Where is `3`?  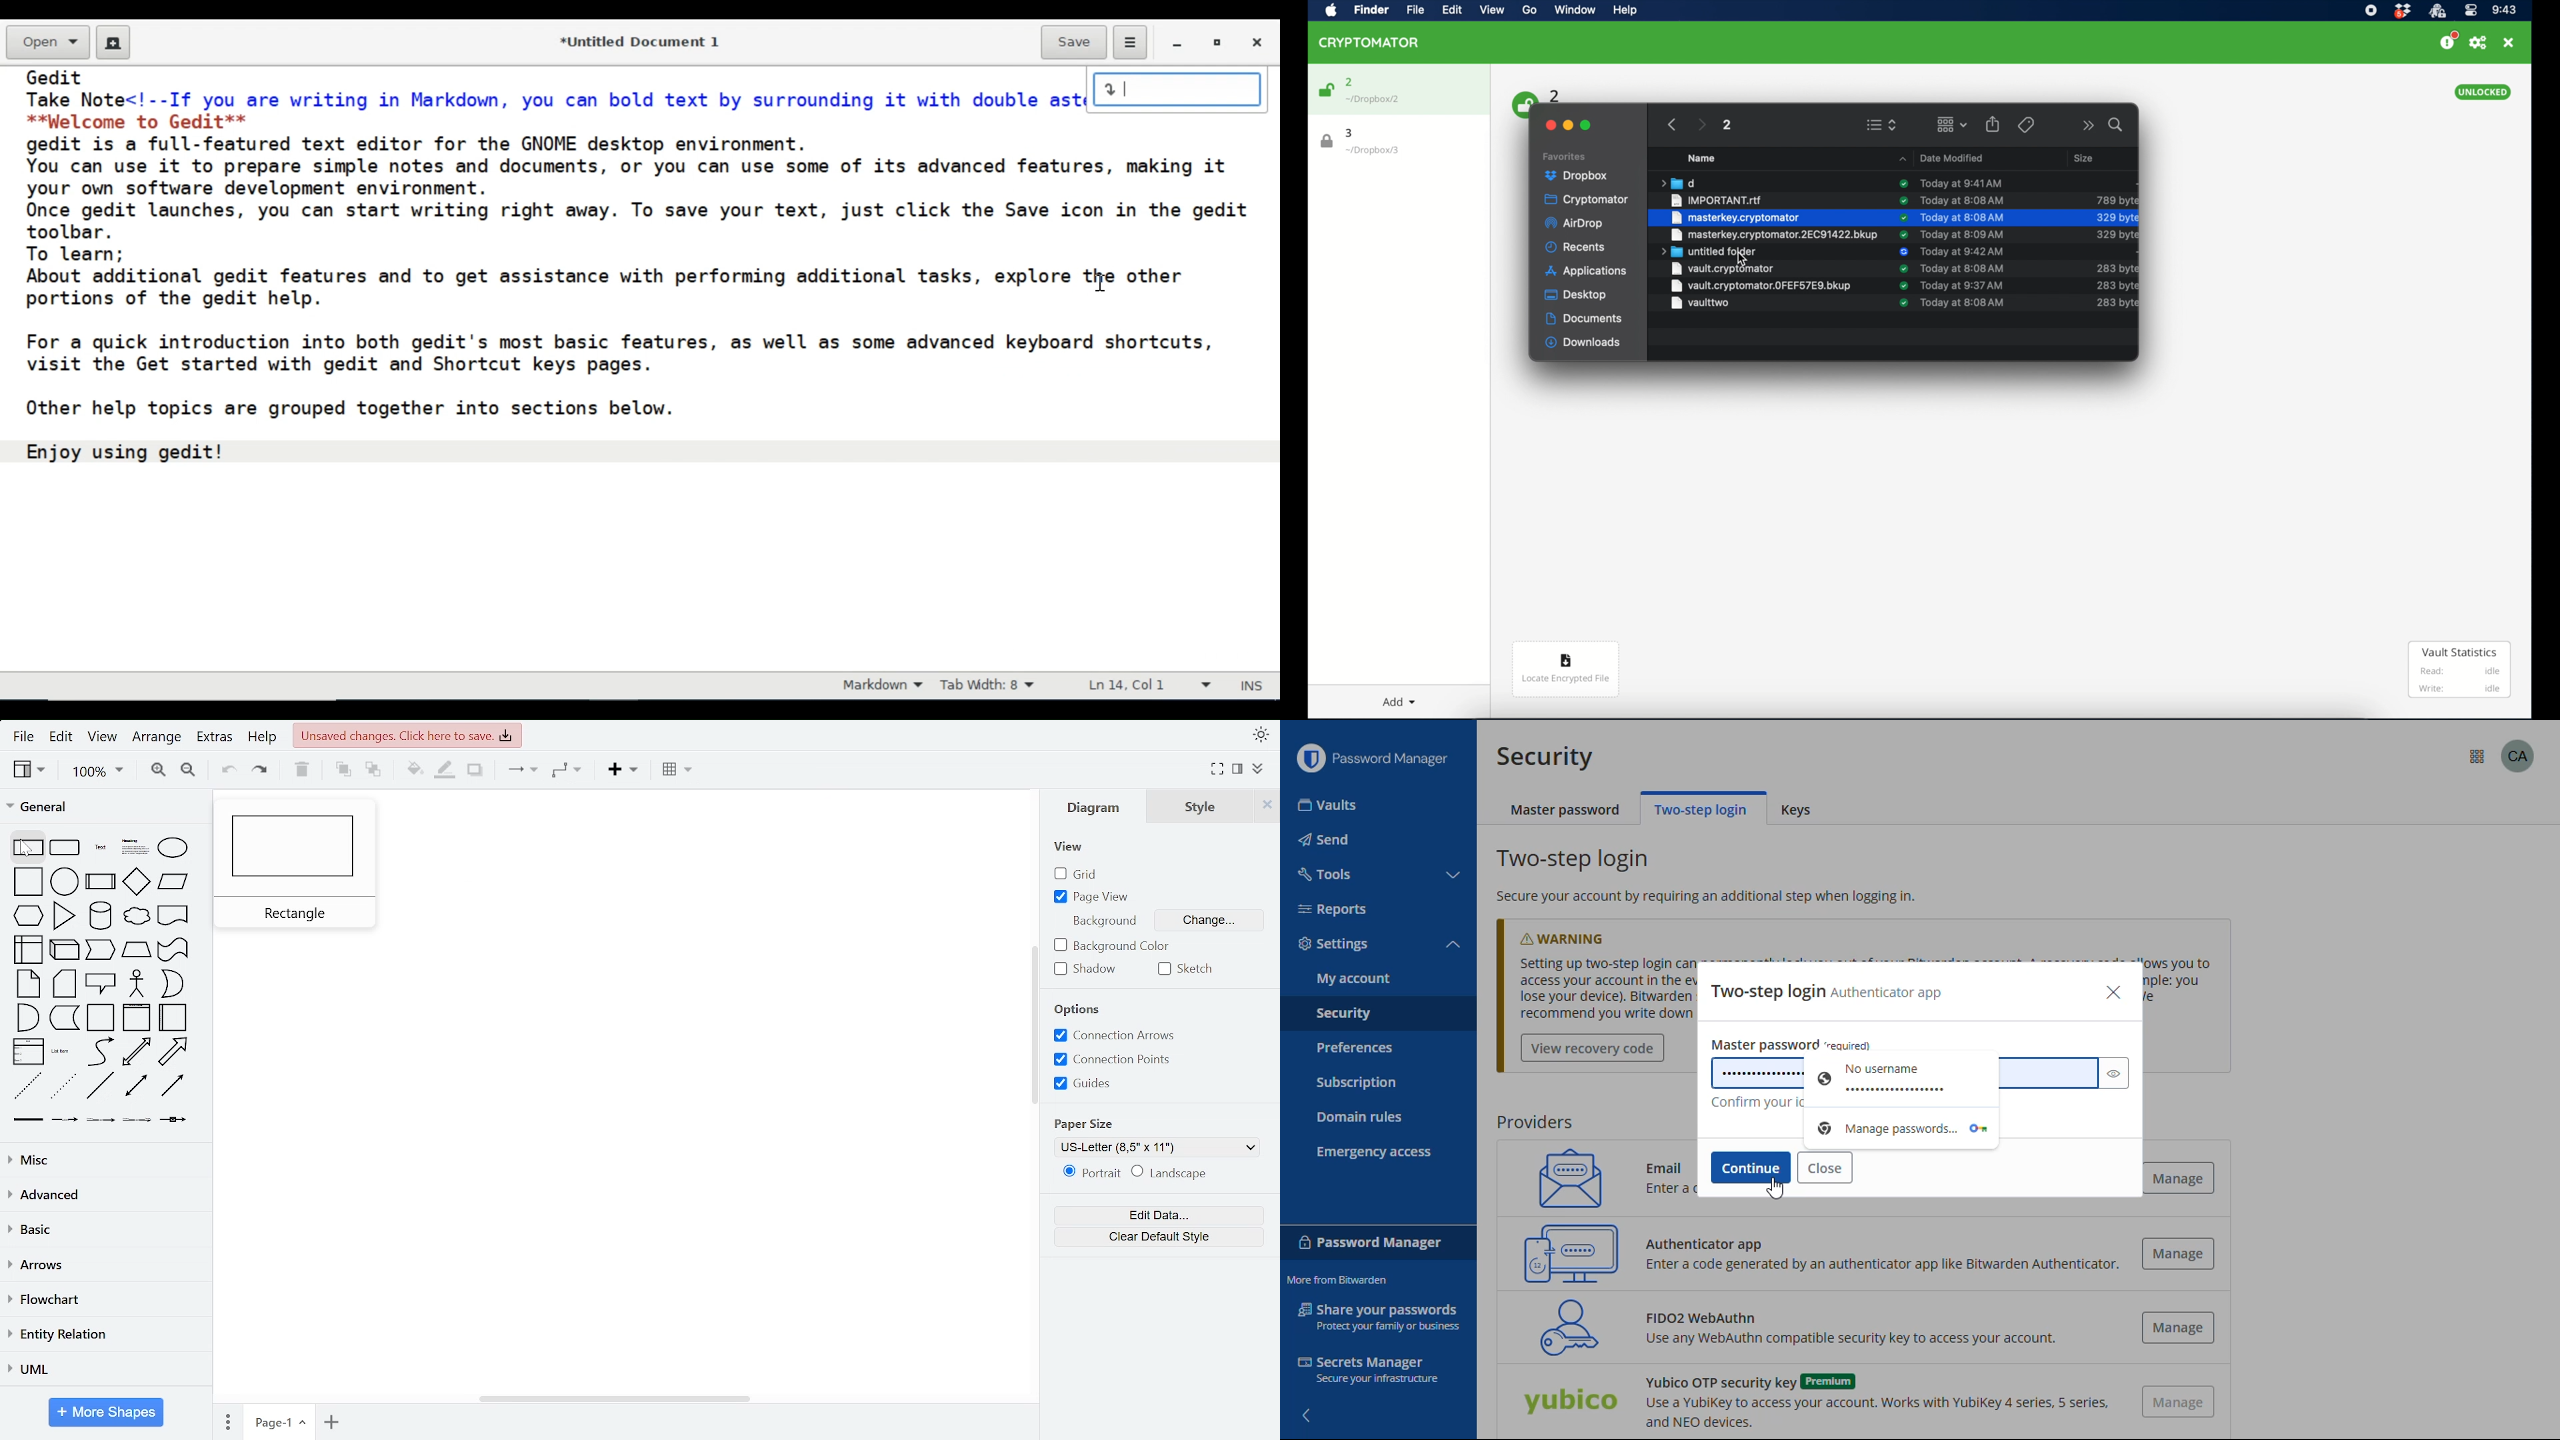 3 is located at coordinates (1350, 133).